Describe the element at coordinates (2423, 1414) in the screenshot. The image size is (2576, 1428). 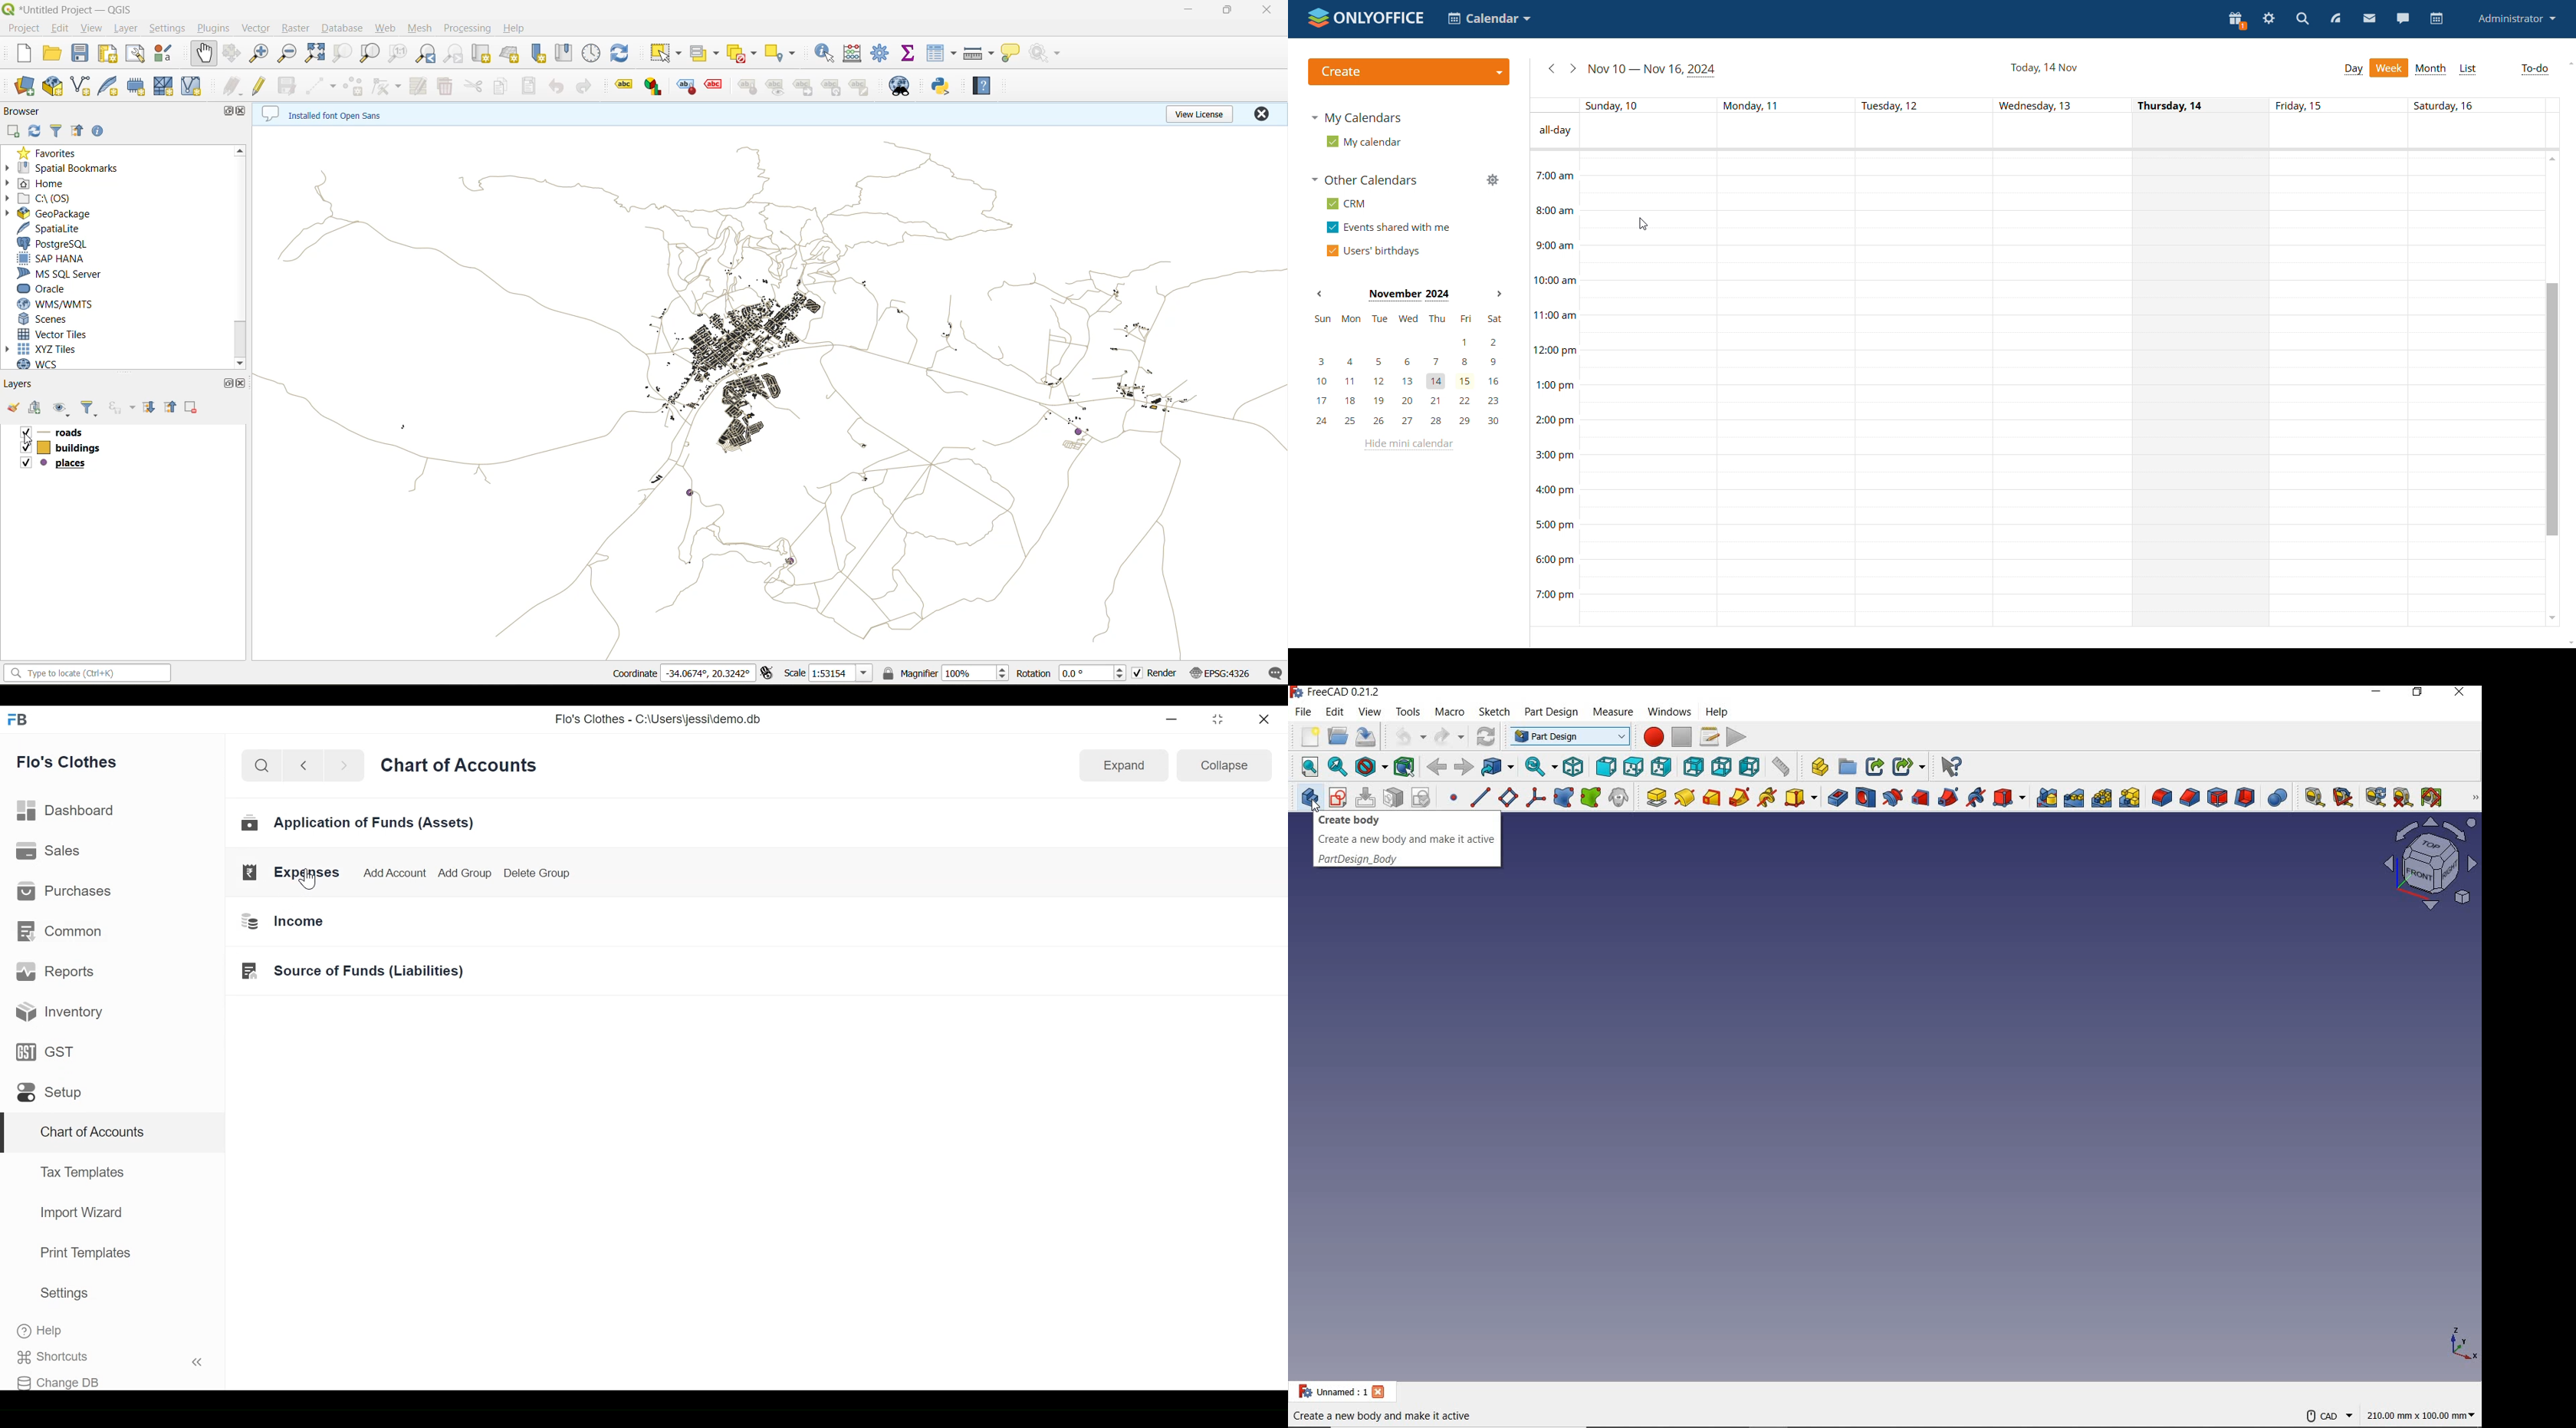
I see `dimensions` at that location.